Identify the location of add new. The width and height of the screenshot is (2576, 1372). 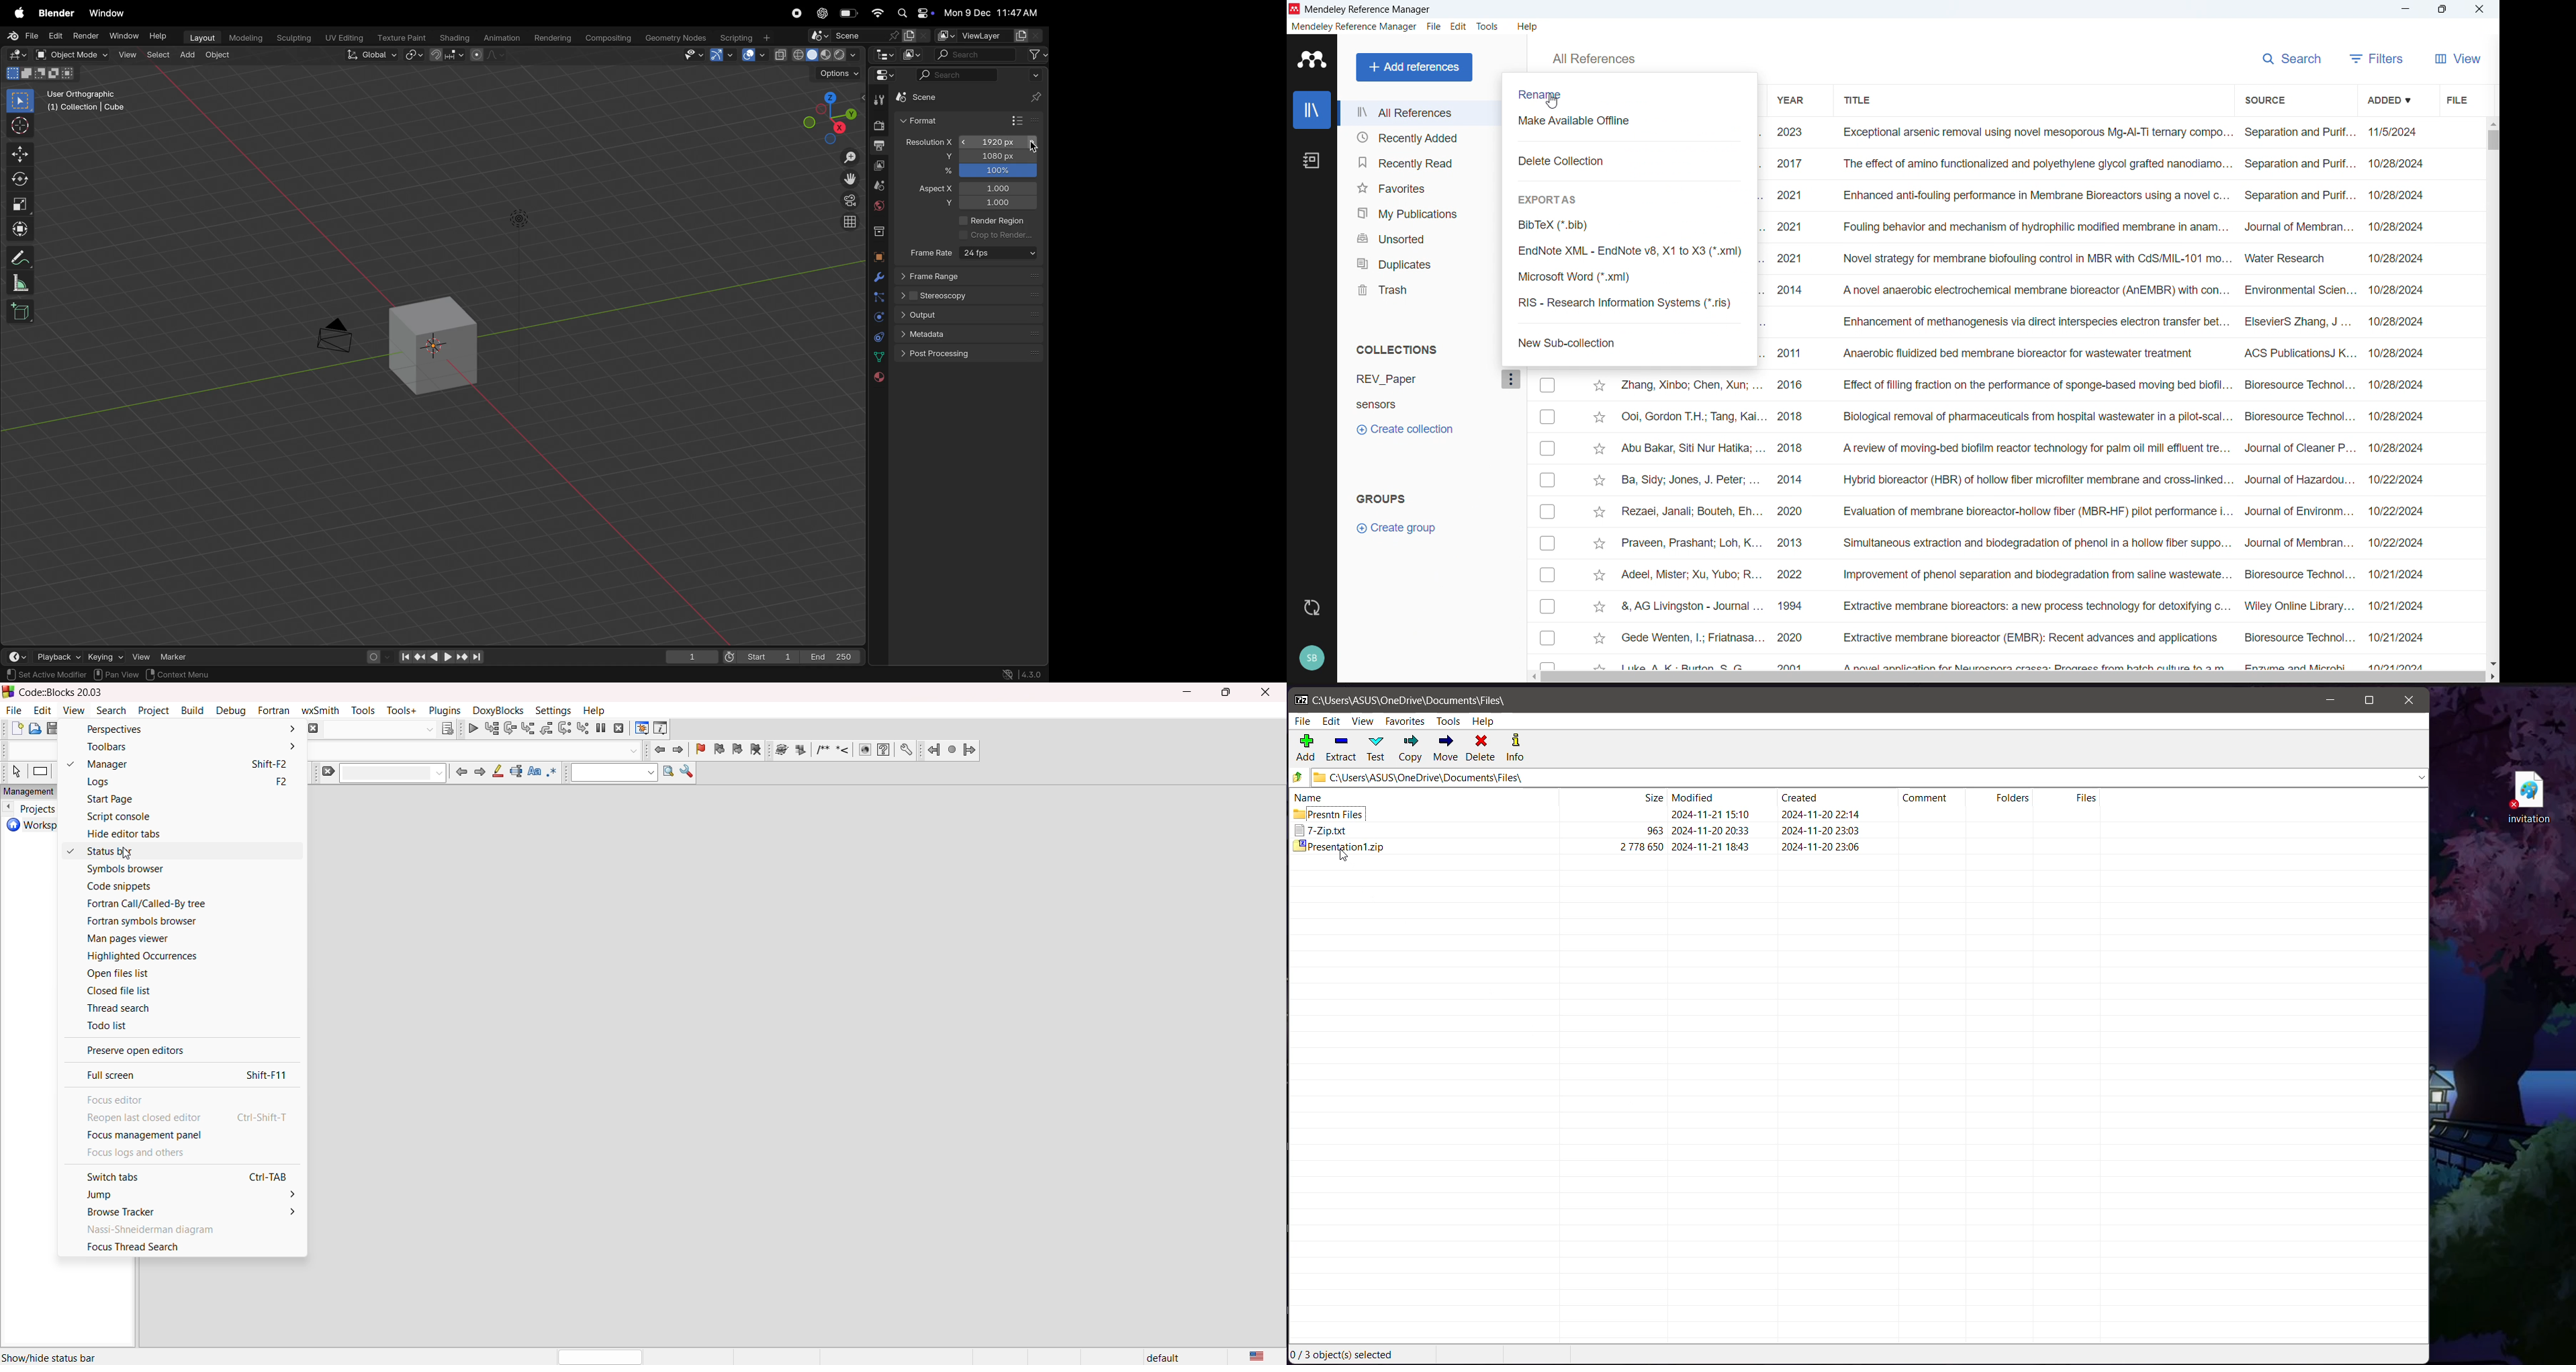
(15, 729).